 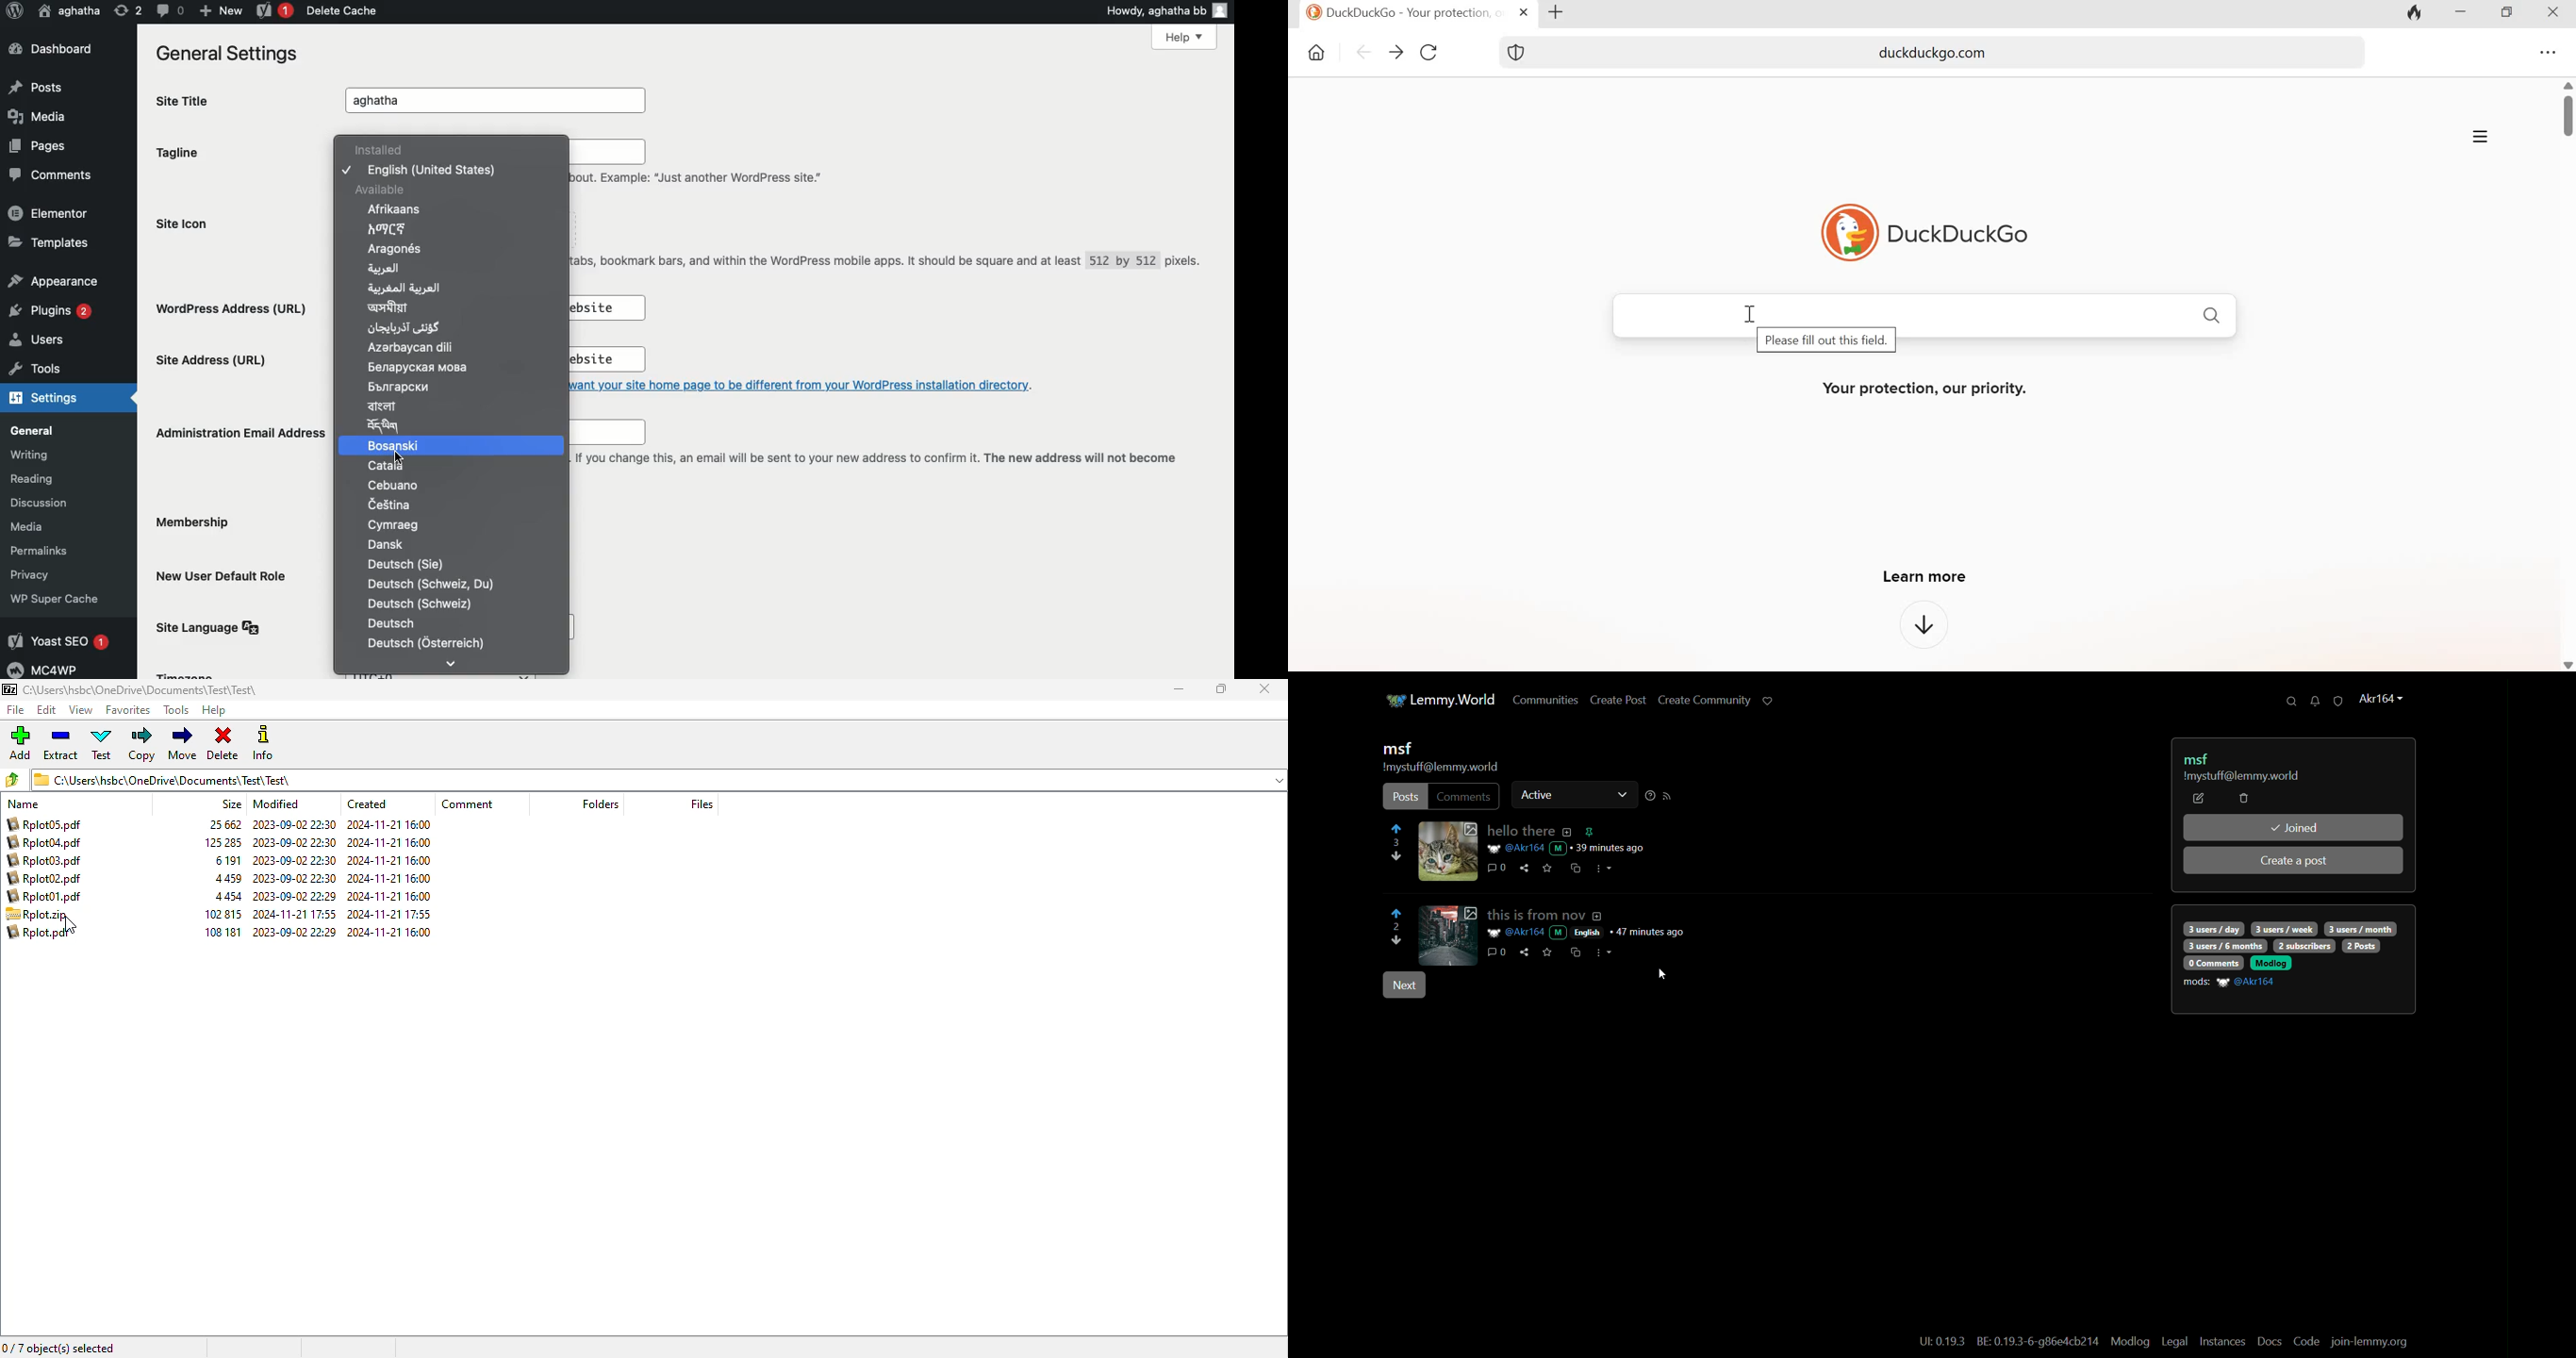 What do you see at coordinates (51, 550) in the screenshot?
I see `Permalinks` at bounding box center [51, 550].